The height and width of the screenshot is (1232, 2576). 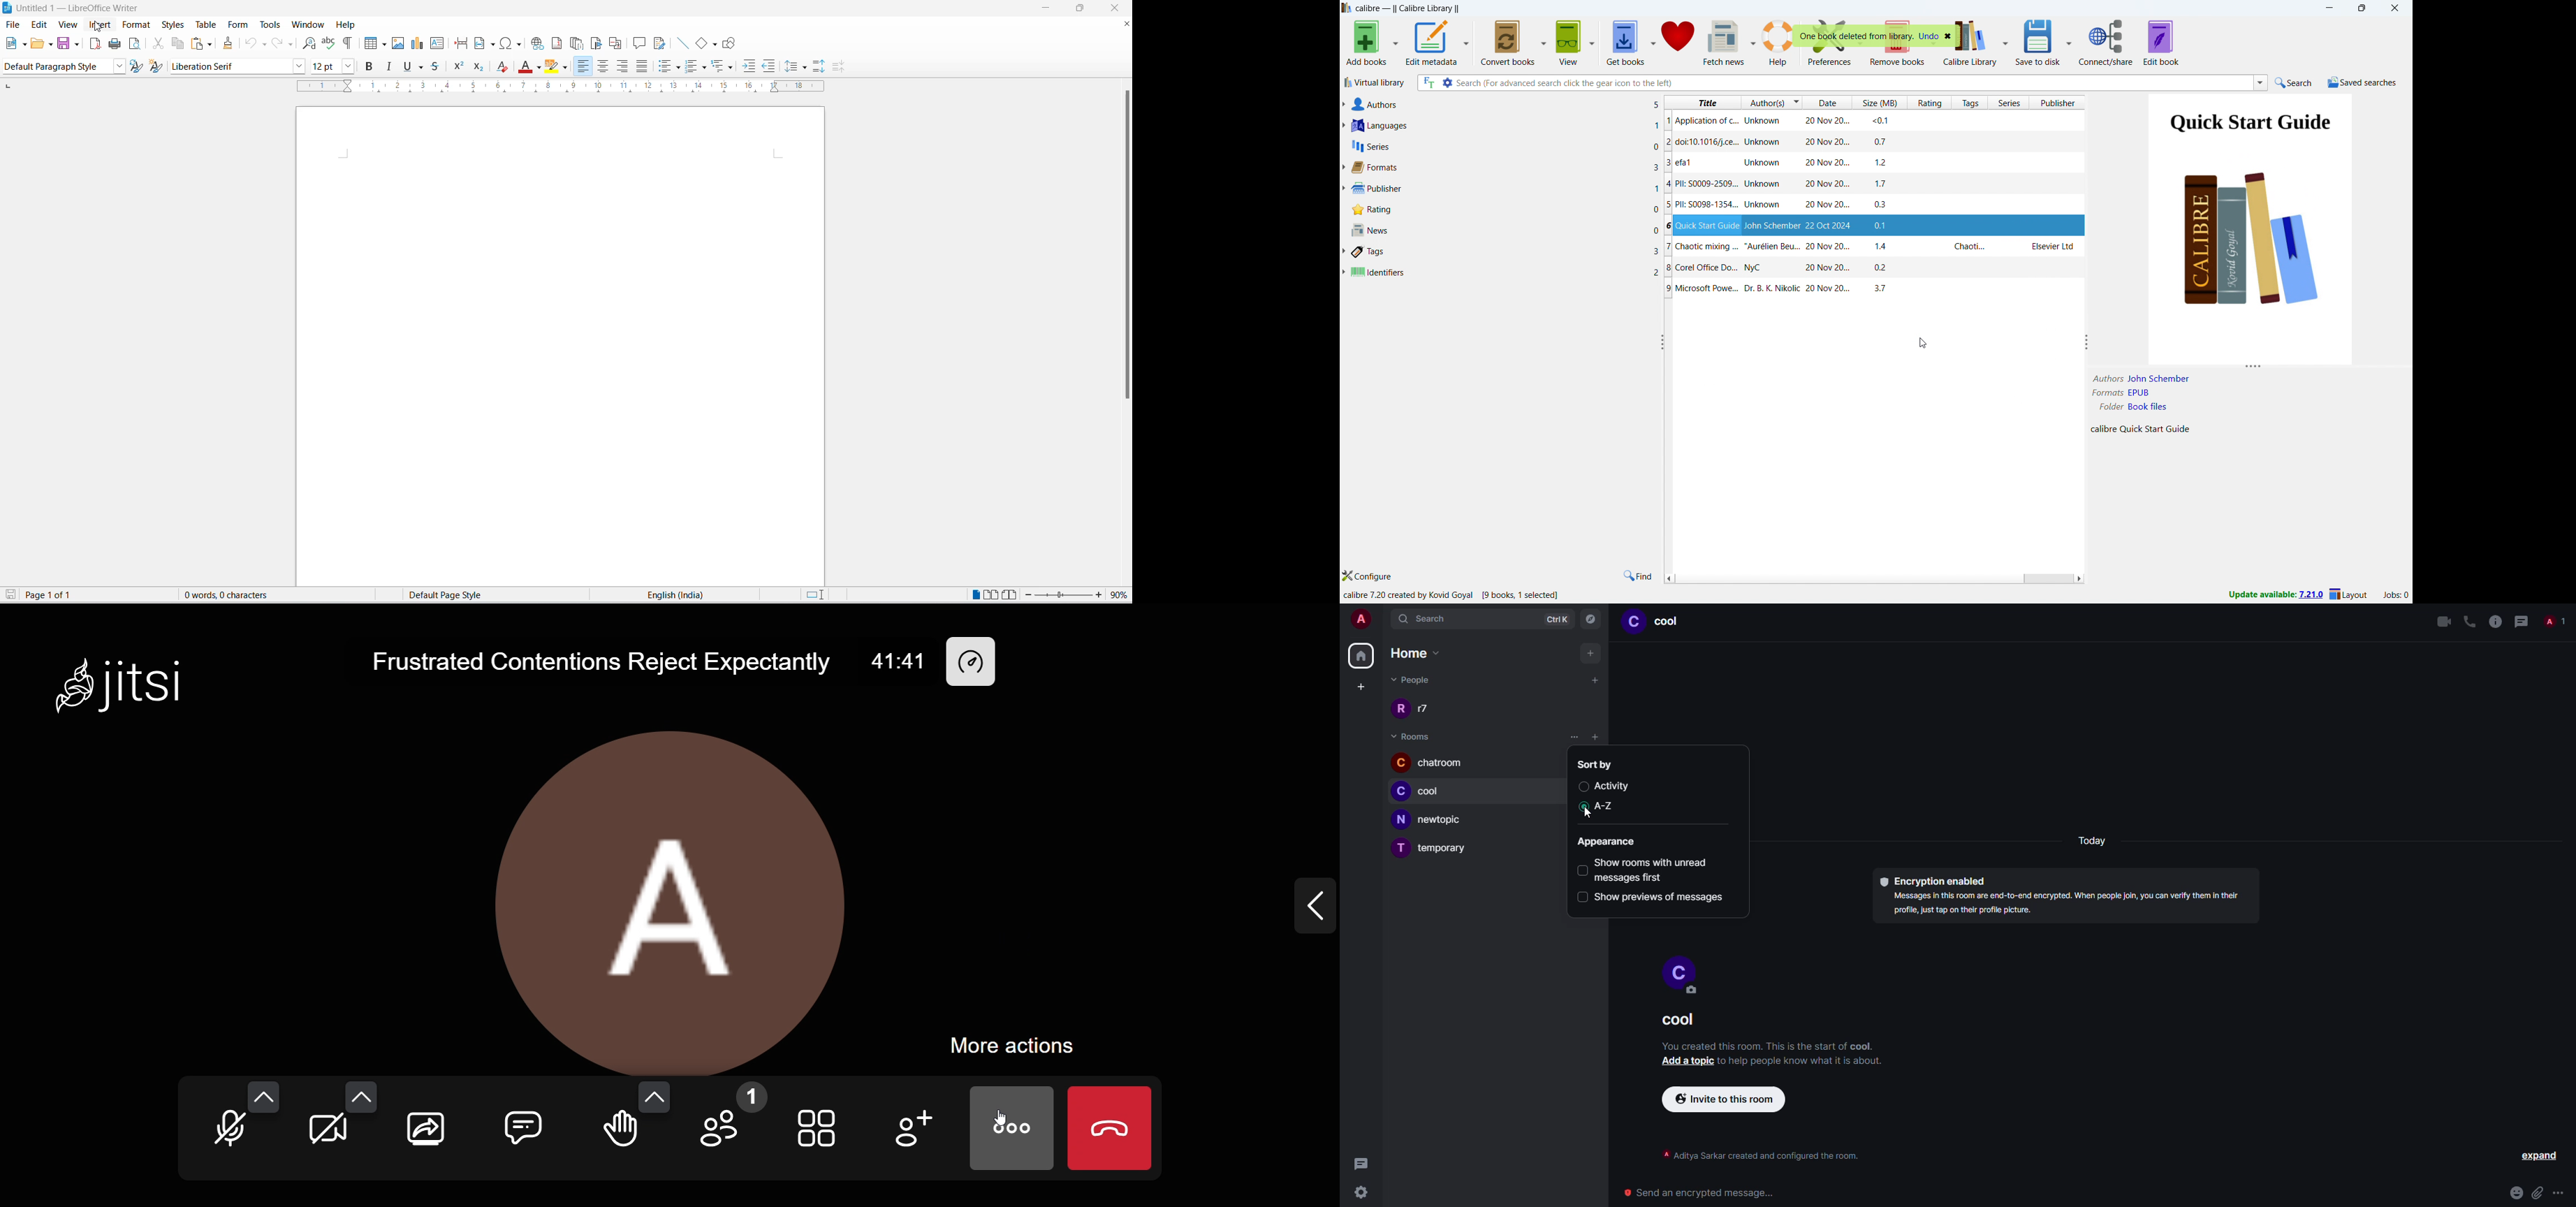 I want to click on insert page break, so click(x=458, y=44).